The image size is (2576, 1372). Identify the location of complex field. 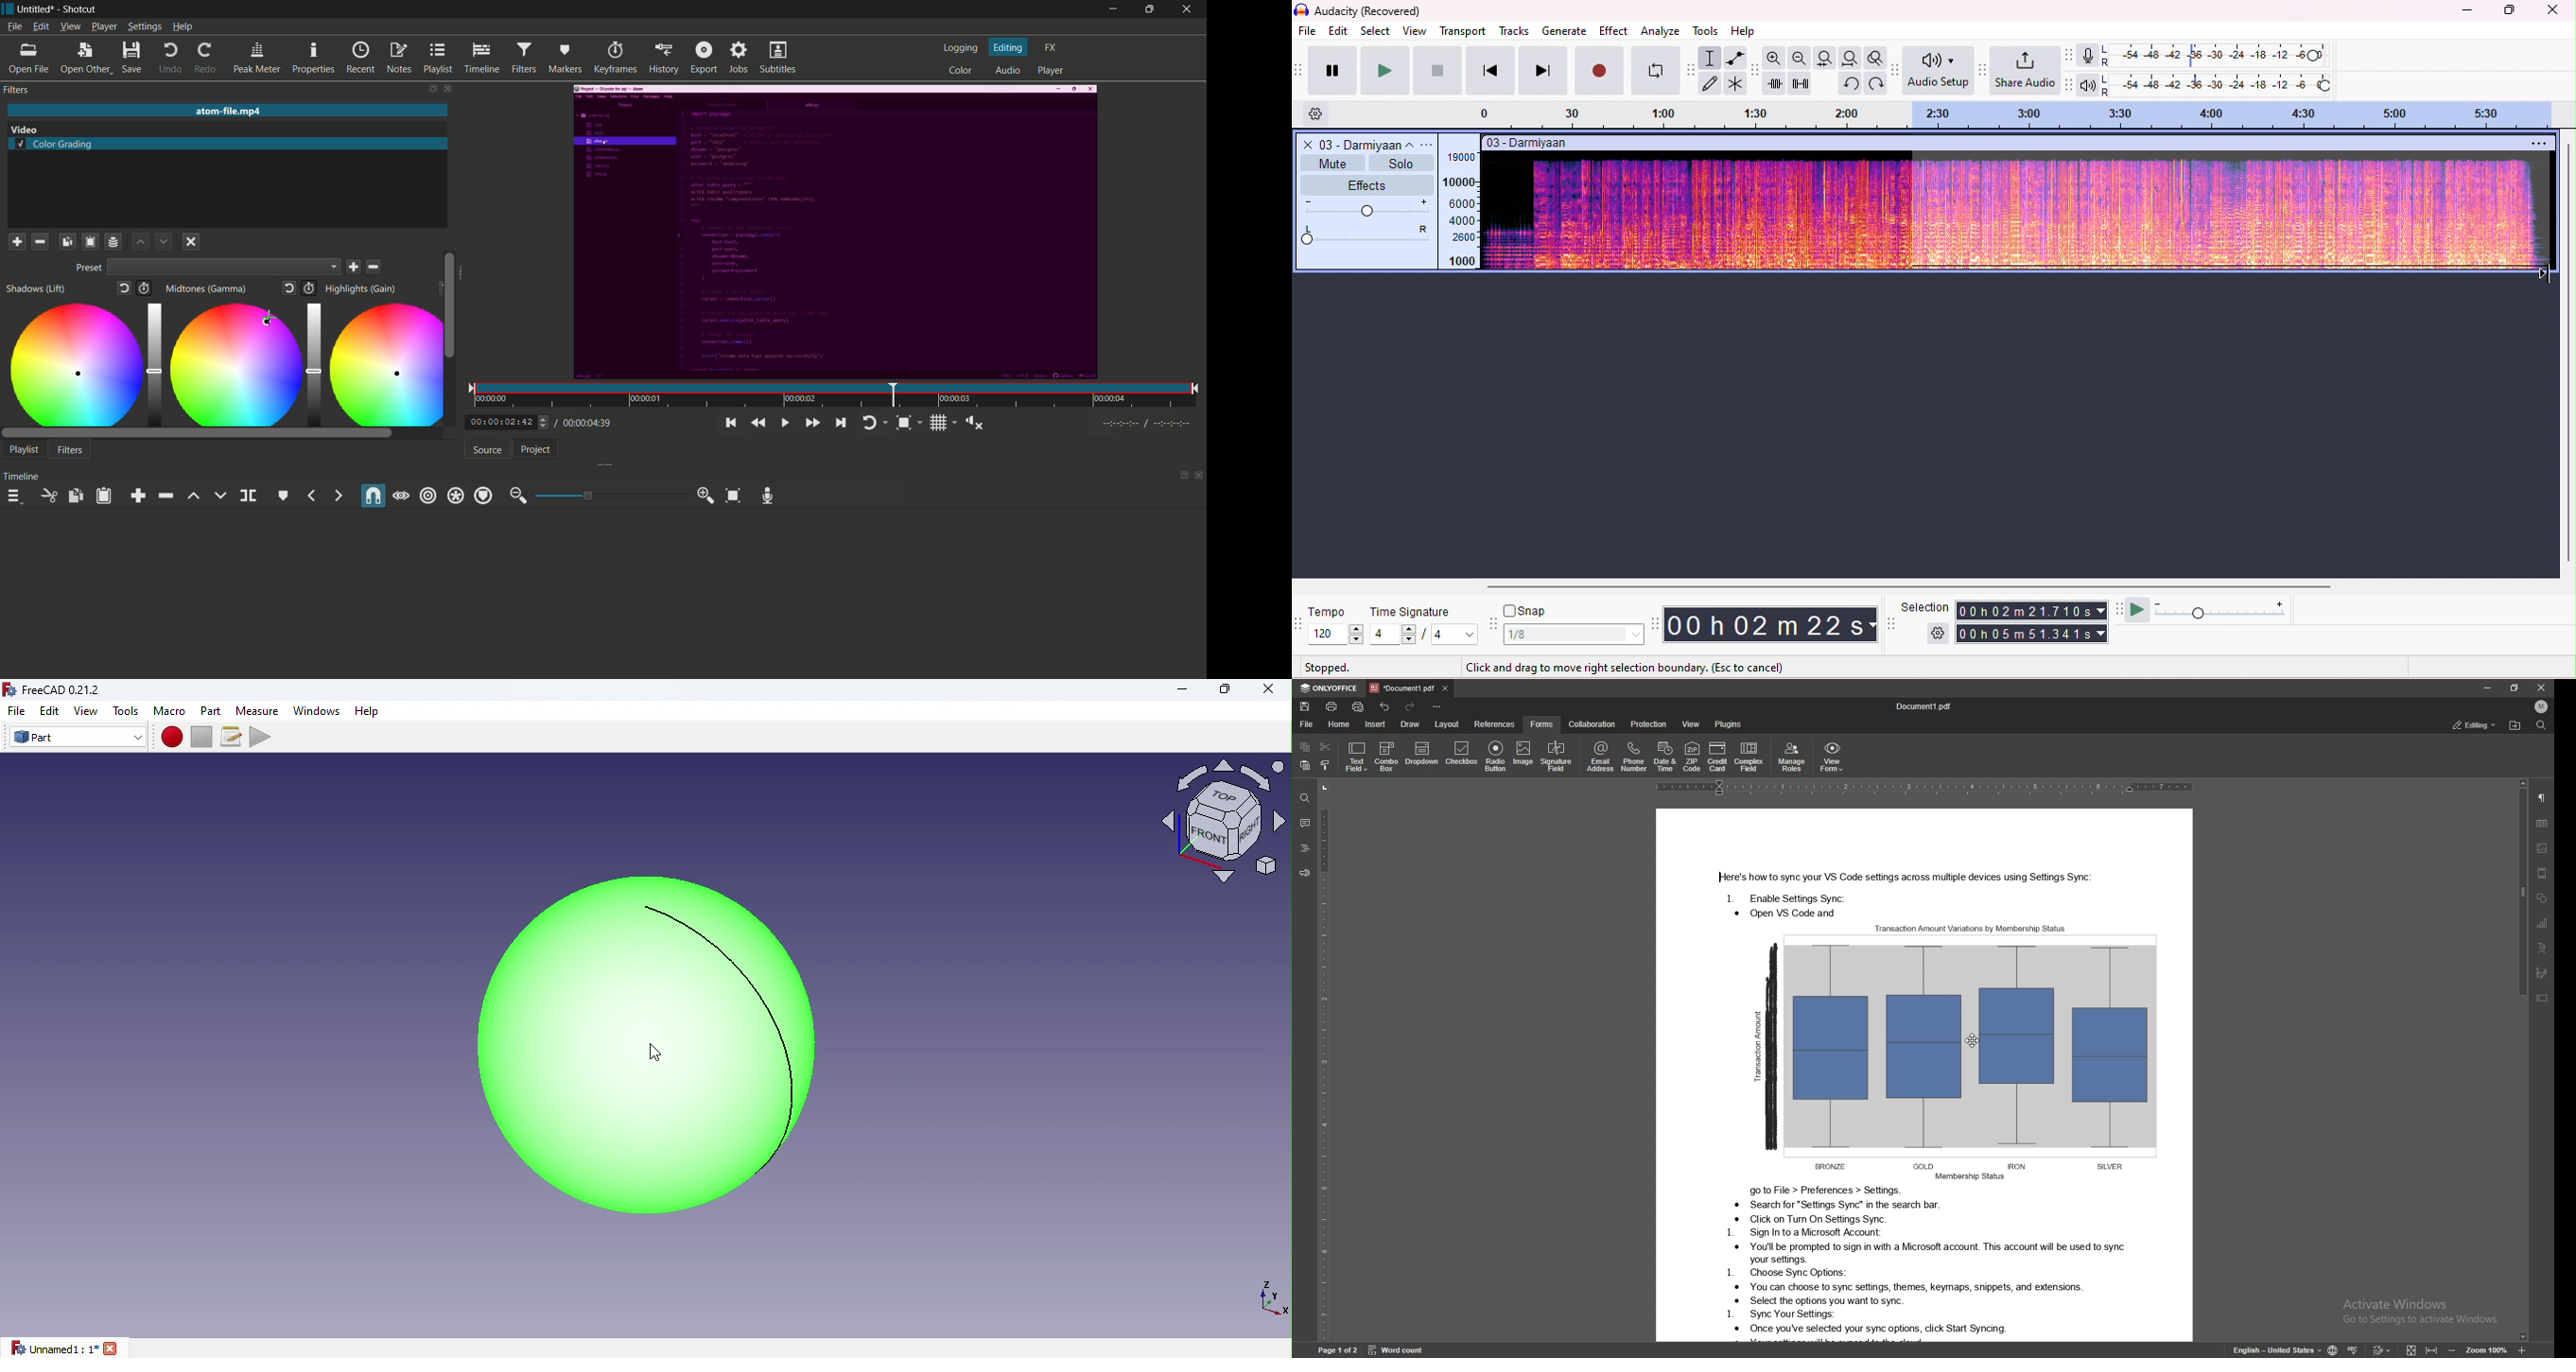
(1750, 757).